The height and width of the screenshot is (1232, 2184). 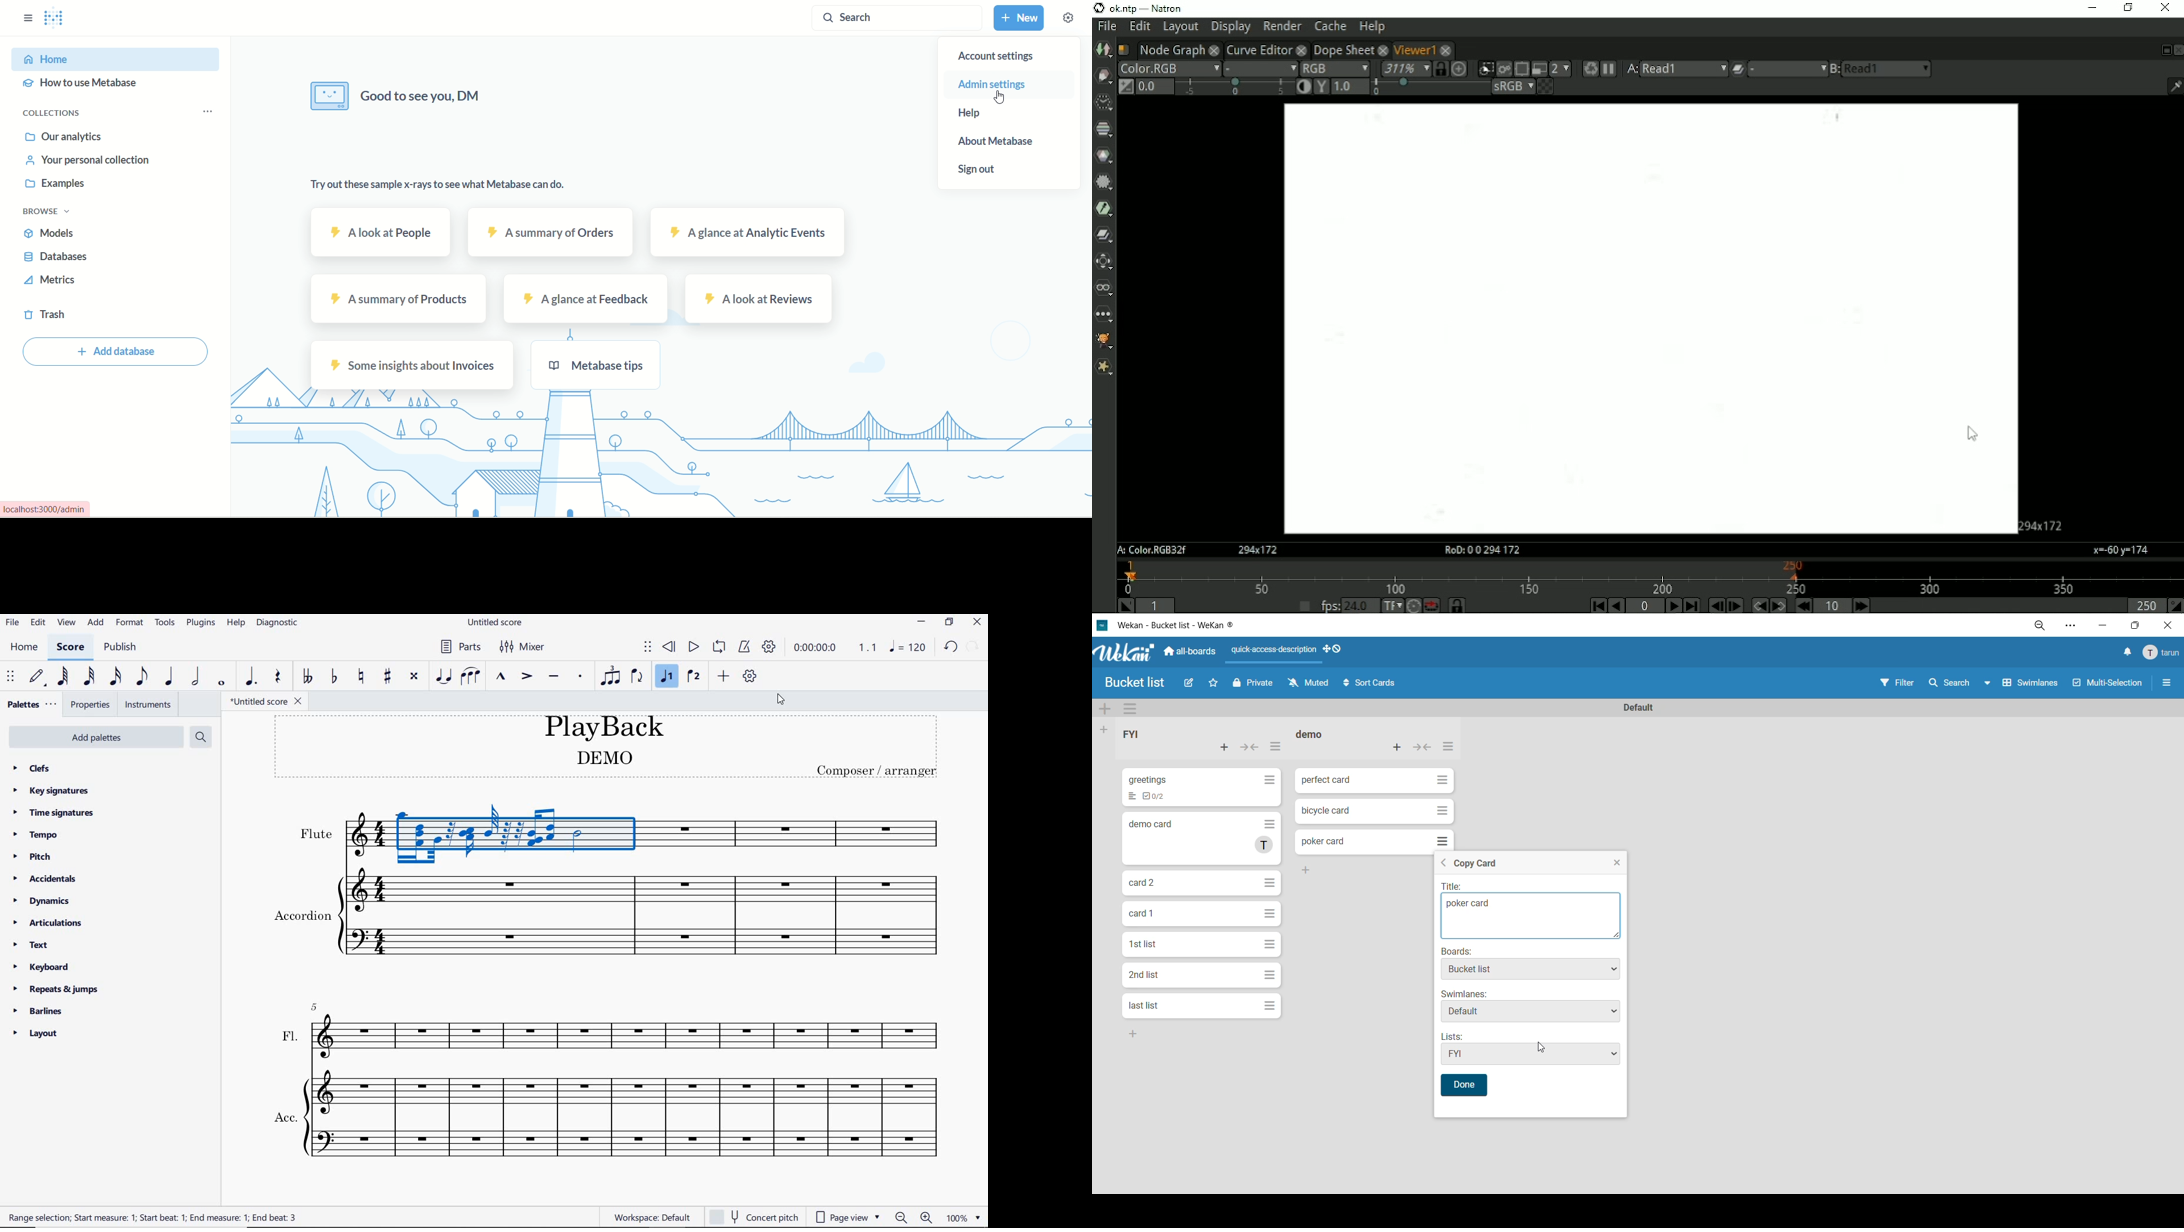 I want to click on toggle natural, so click(x=360, y=676).